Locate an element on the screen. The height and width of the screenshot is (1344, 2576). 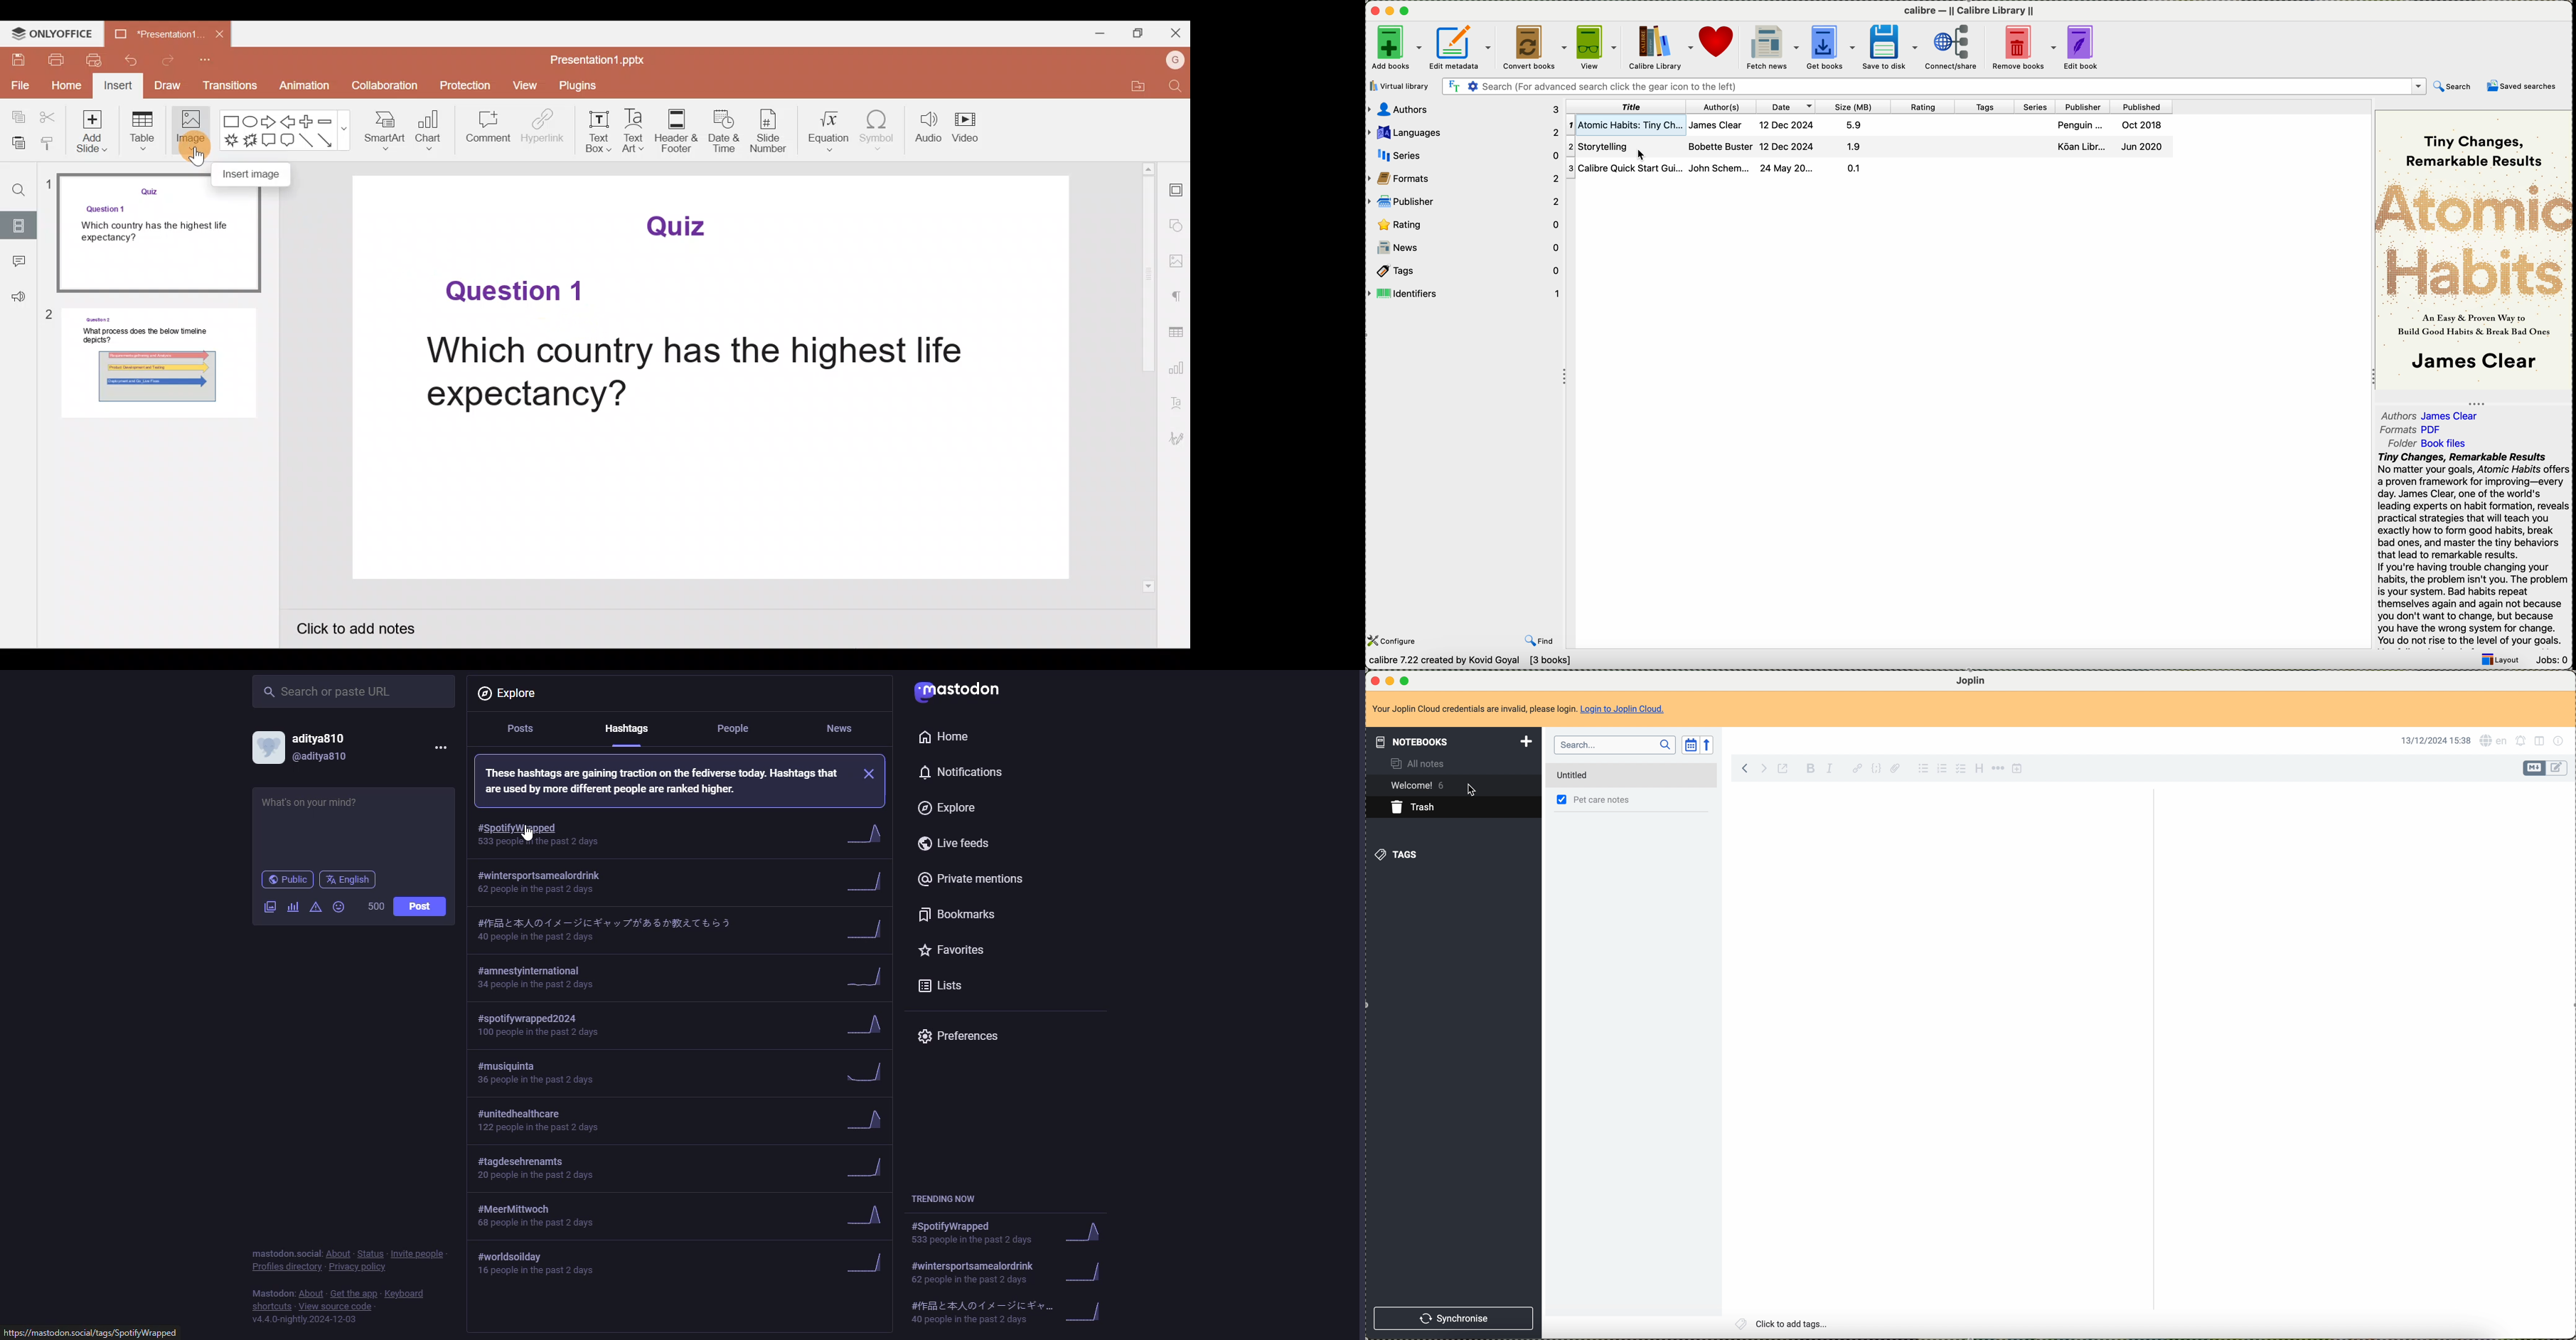
insert time is located at coordinates (2018, 768).